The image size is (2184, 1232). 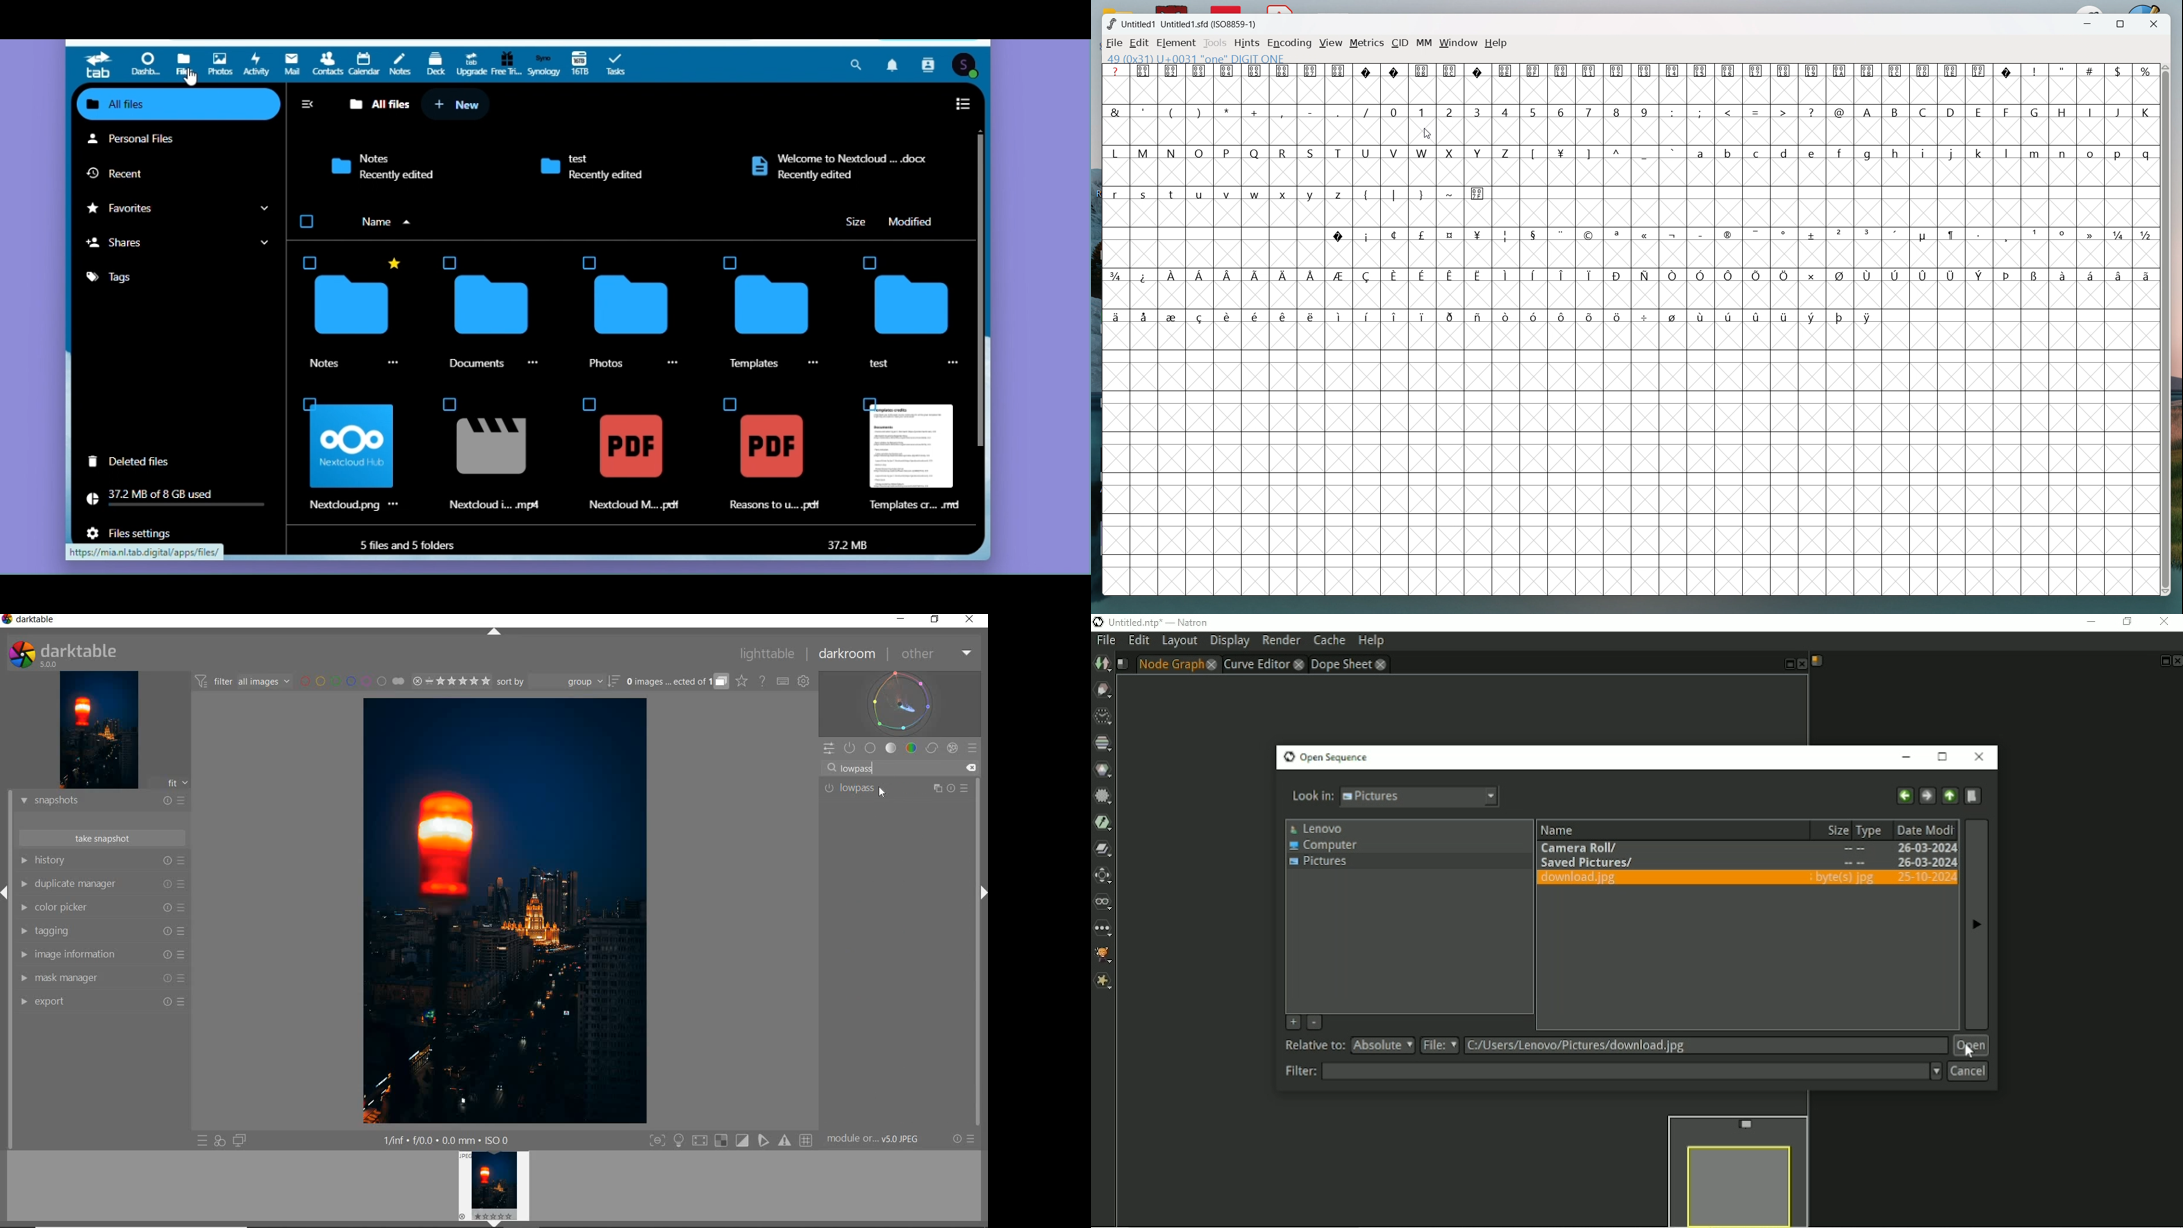 I want to click on Storage usage, so click(x=175, y=501).